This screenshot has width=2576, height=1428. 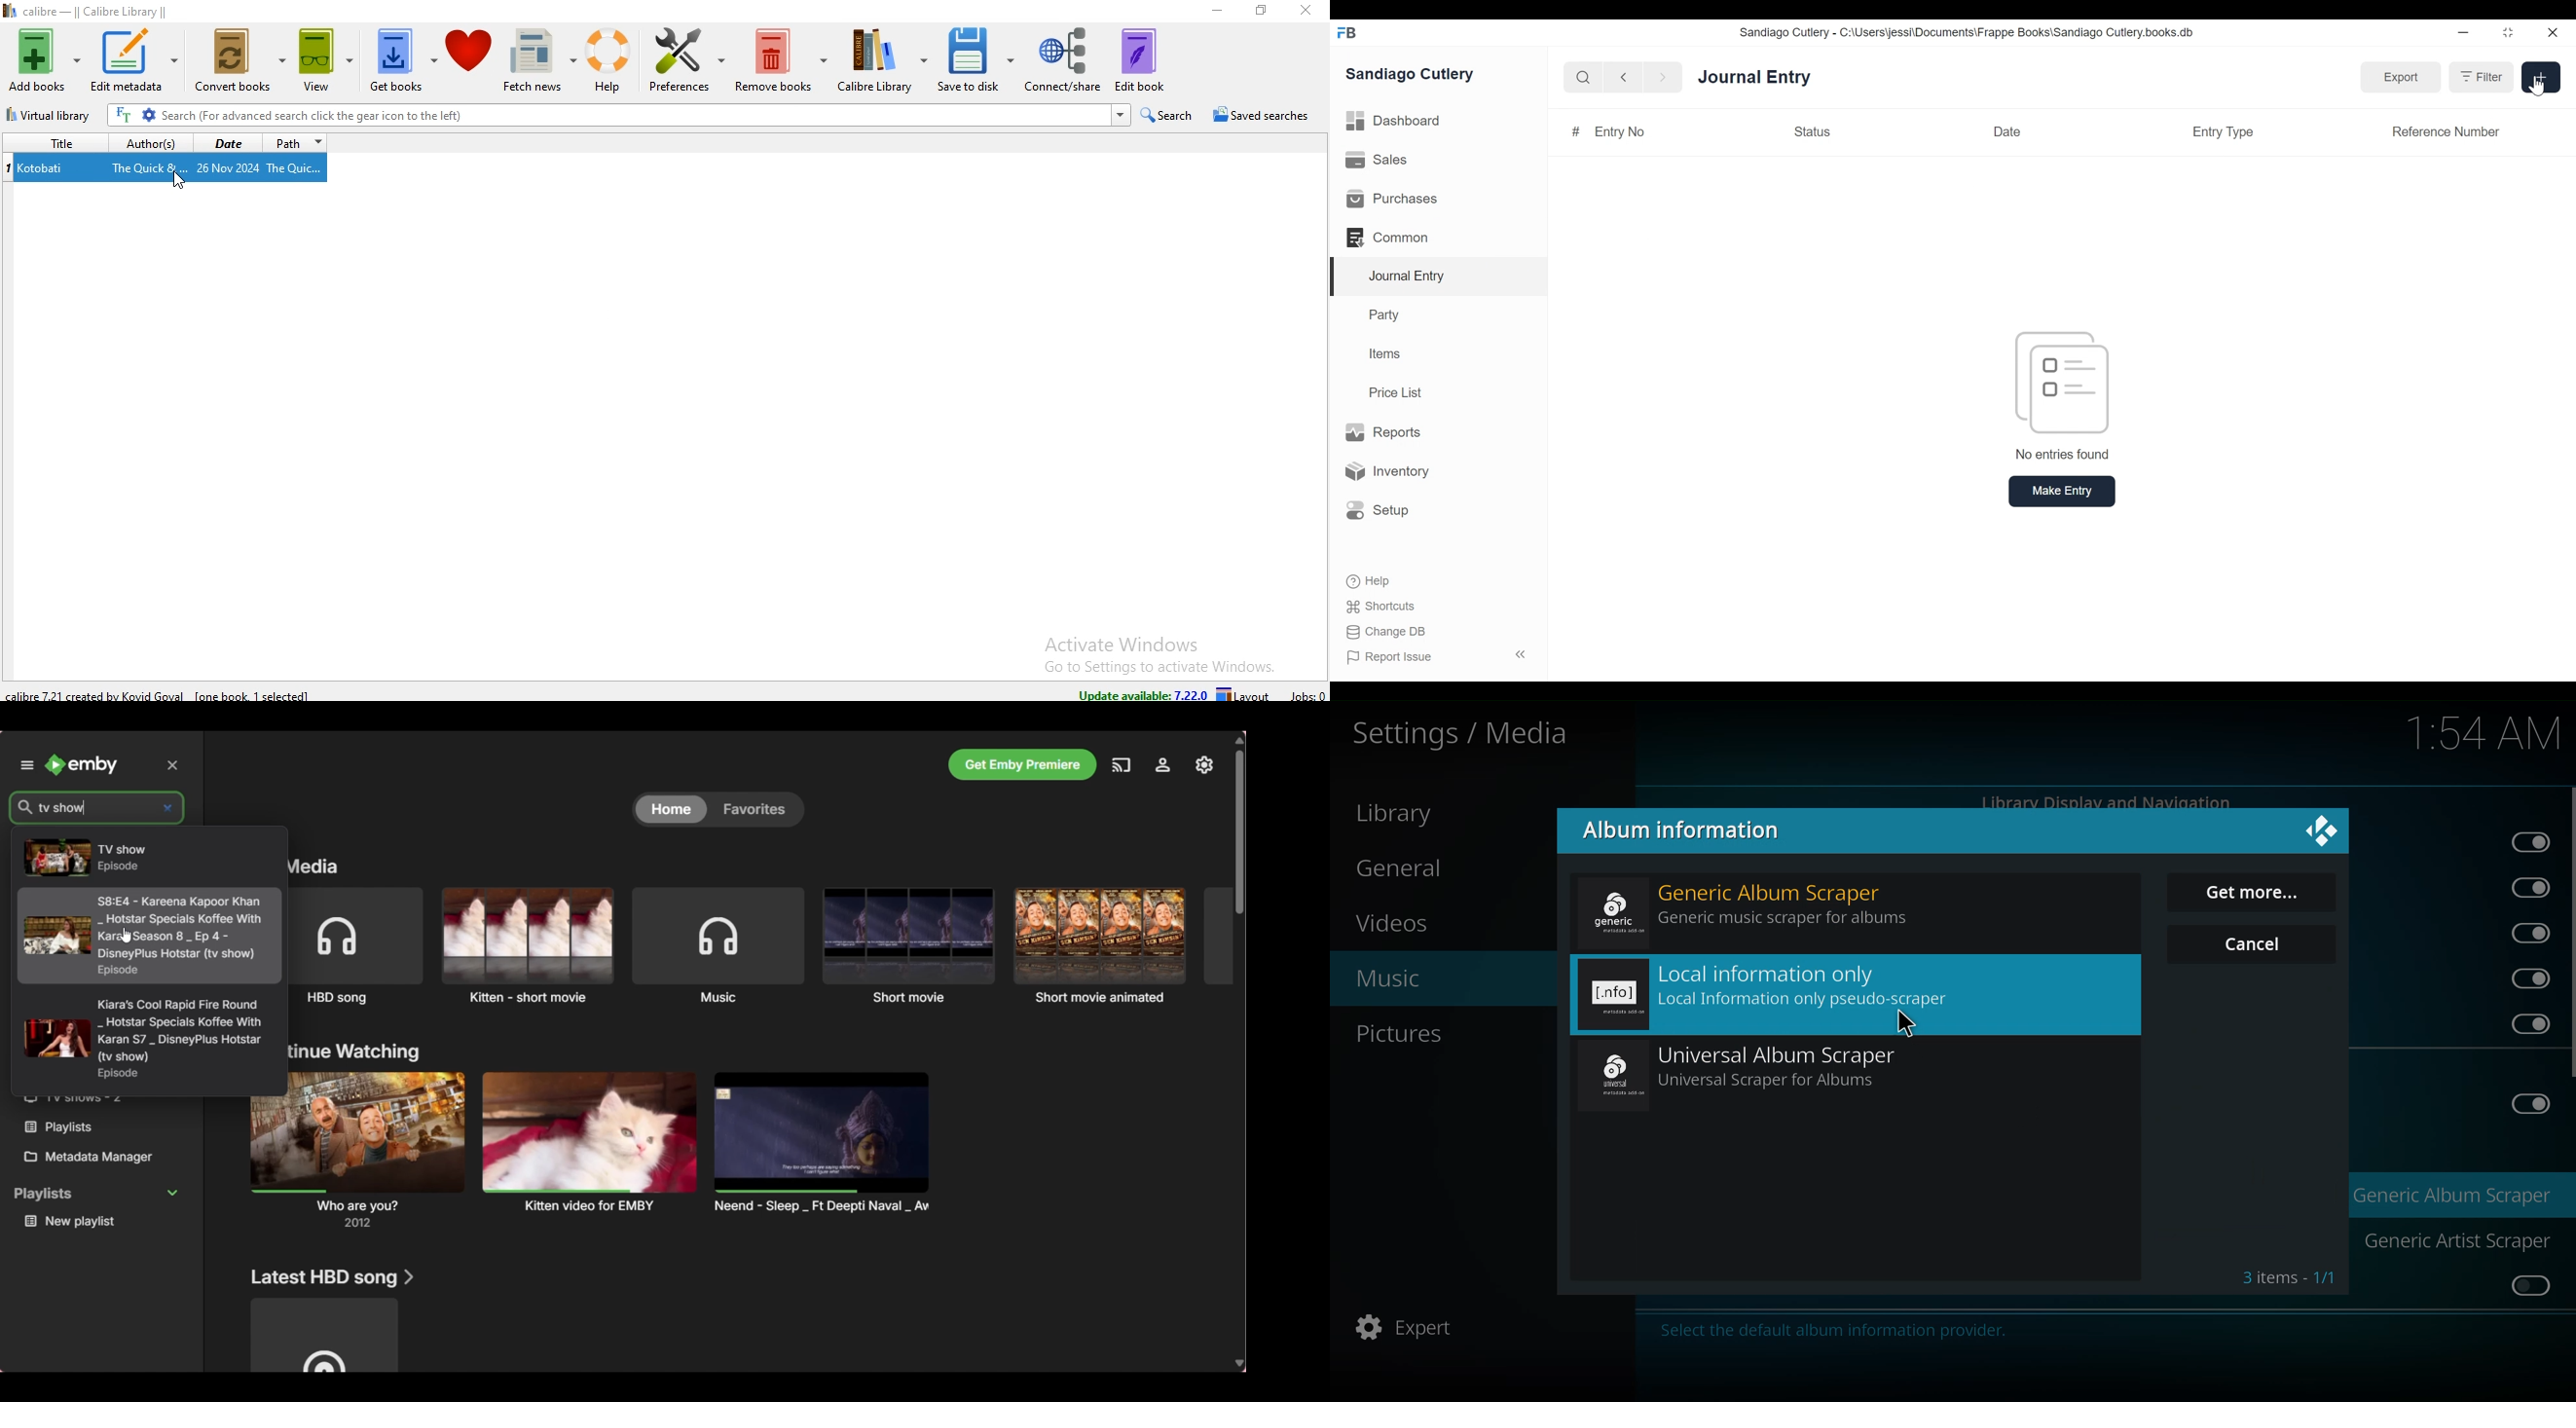 What do you see at coordinates (2255, 944) in the screenshot?
I see `cancel` at bounding box center [2255, 944].